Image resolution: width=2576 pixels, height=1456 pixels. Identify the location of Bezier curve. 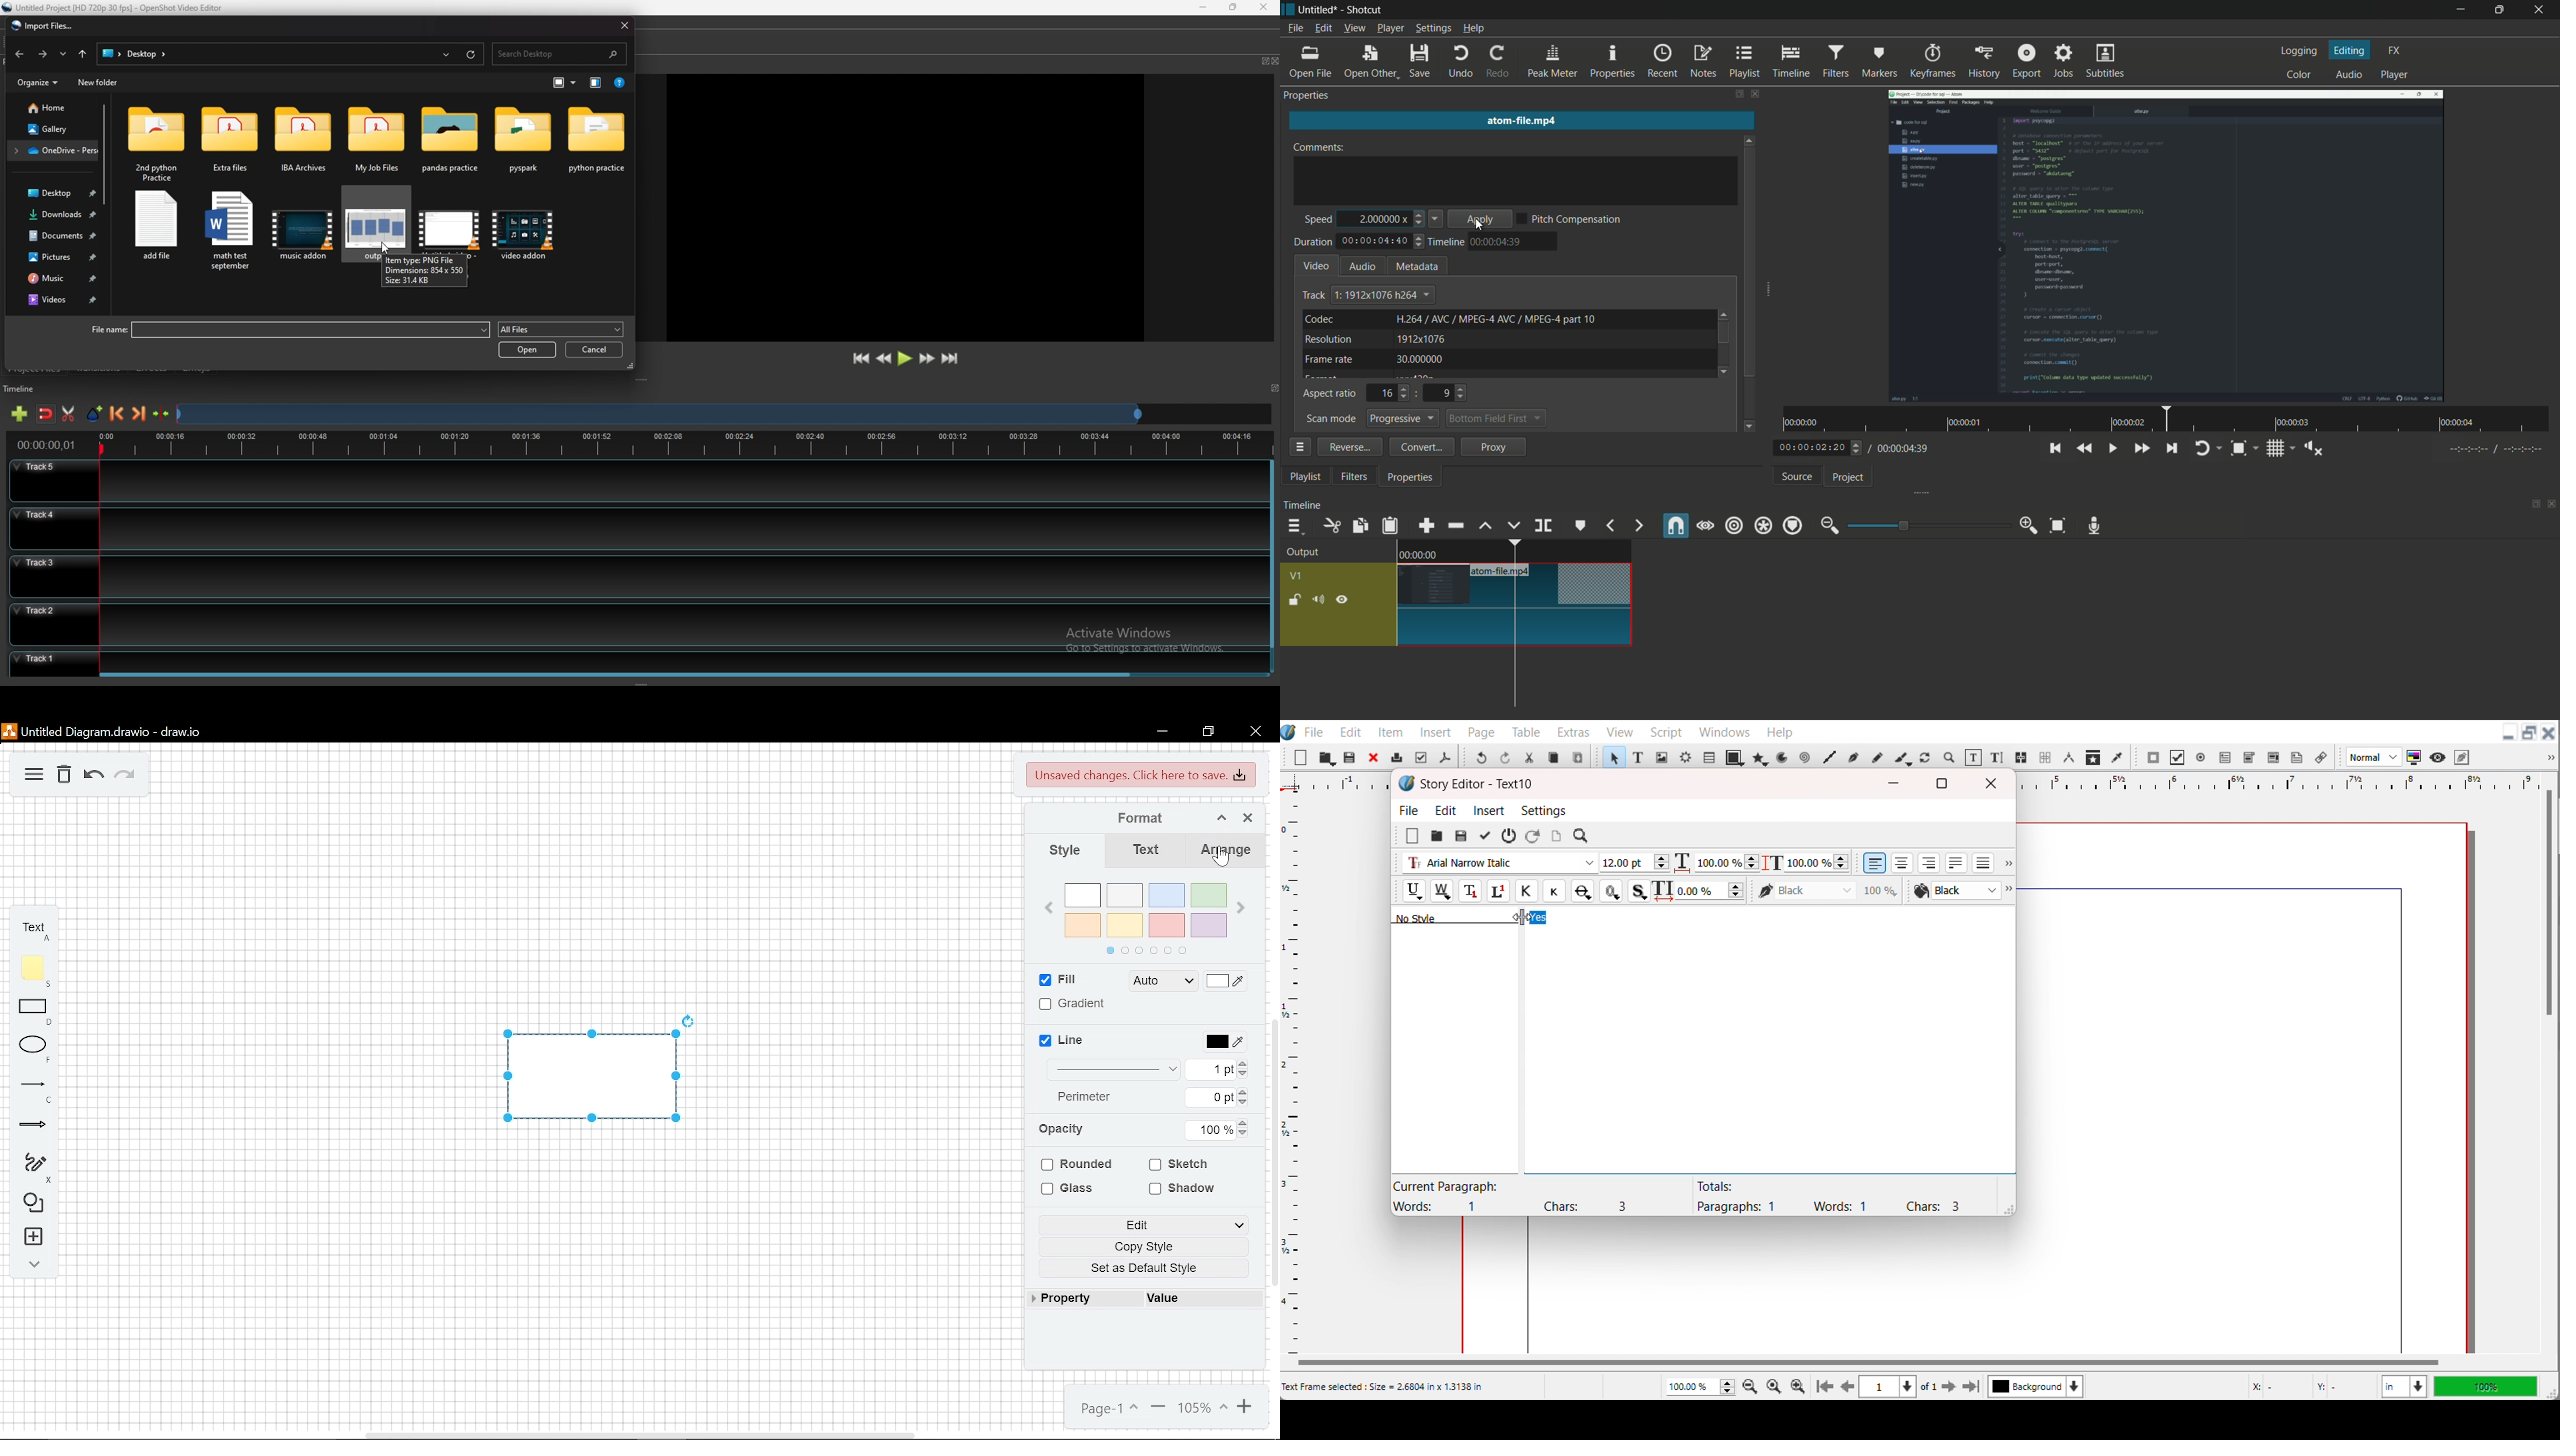
(1852, 758).